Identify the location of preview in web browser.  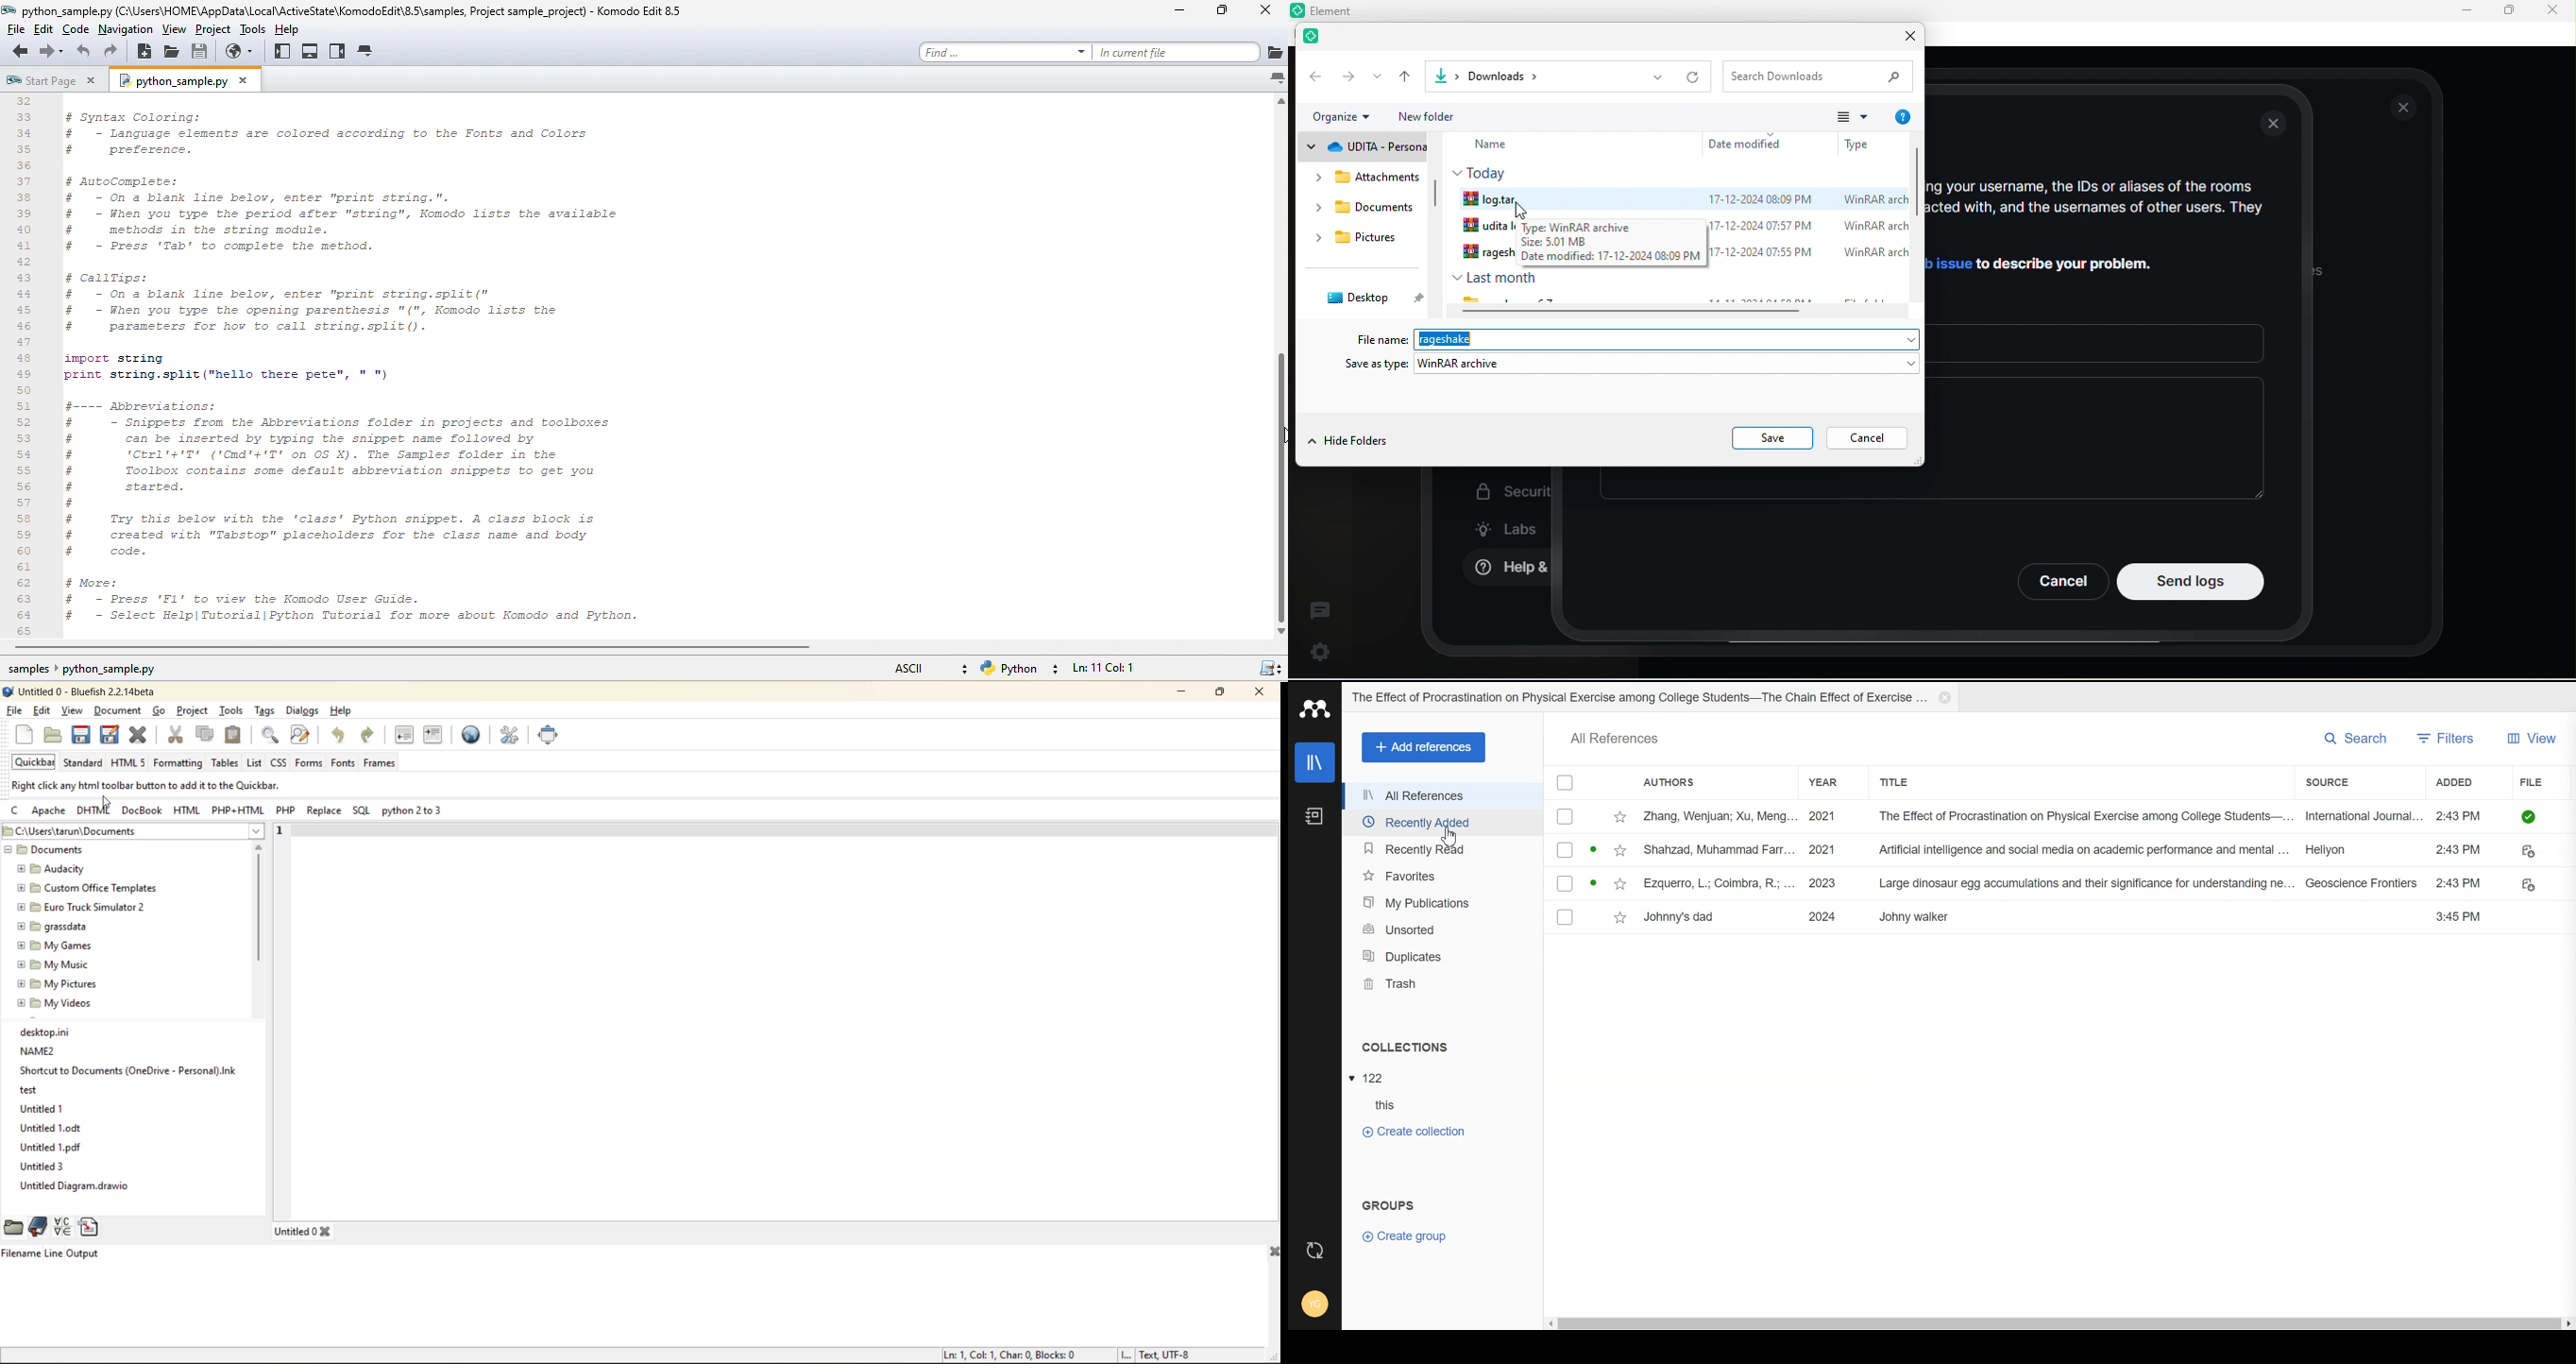
(473, 735).